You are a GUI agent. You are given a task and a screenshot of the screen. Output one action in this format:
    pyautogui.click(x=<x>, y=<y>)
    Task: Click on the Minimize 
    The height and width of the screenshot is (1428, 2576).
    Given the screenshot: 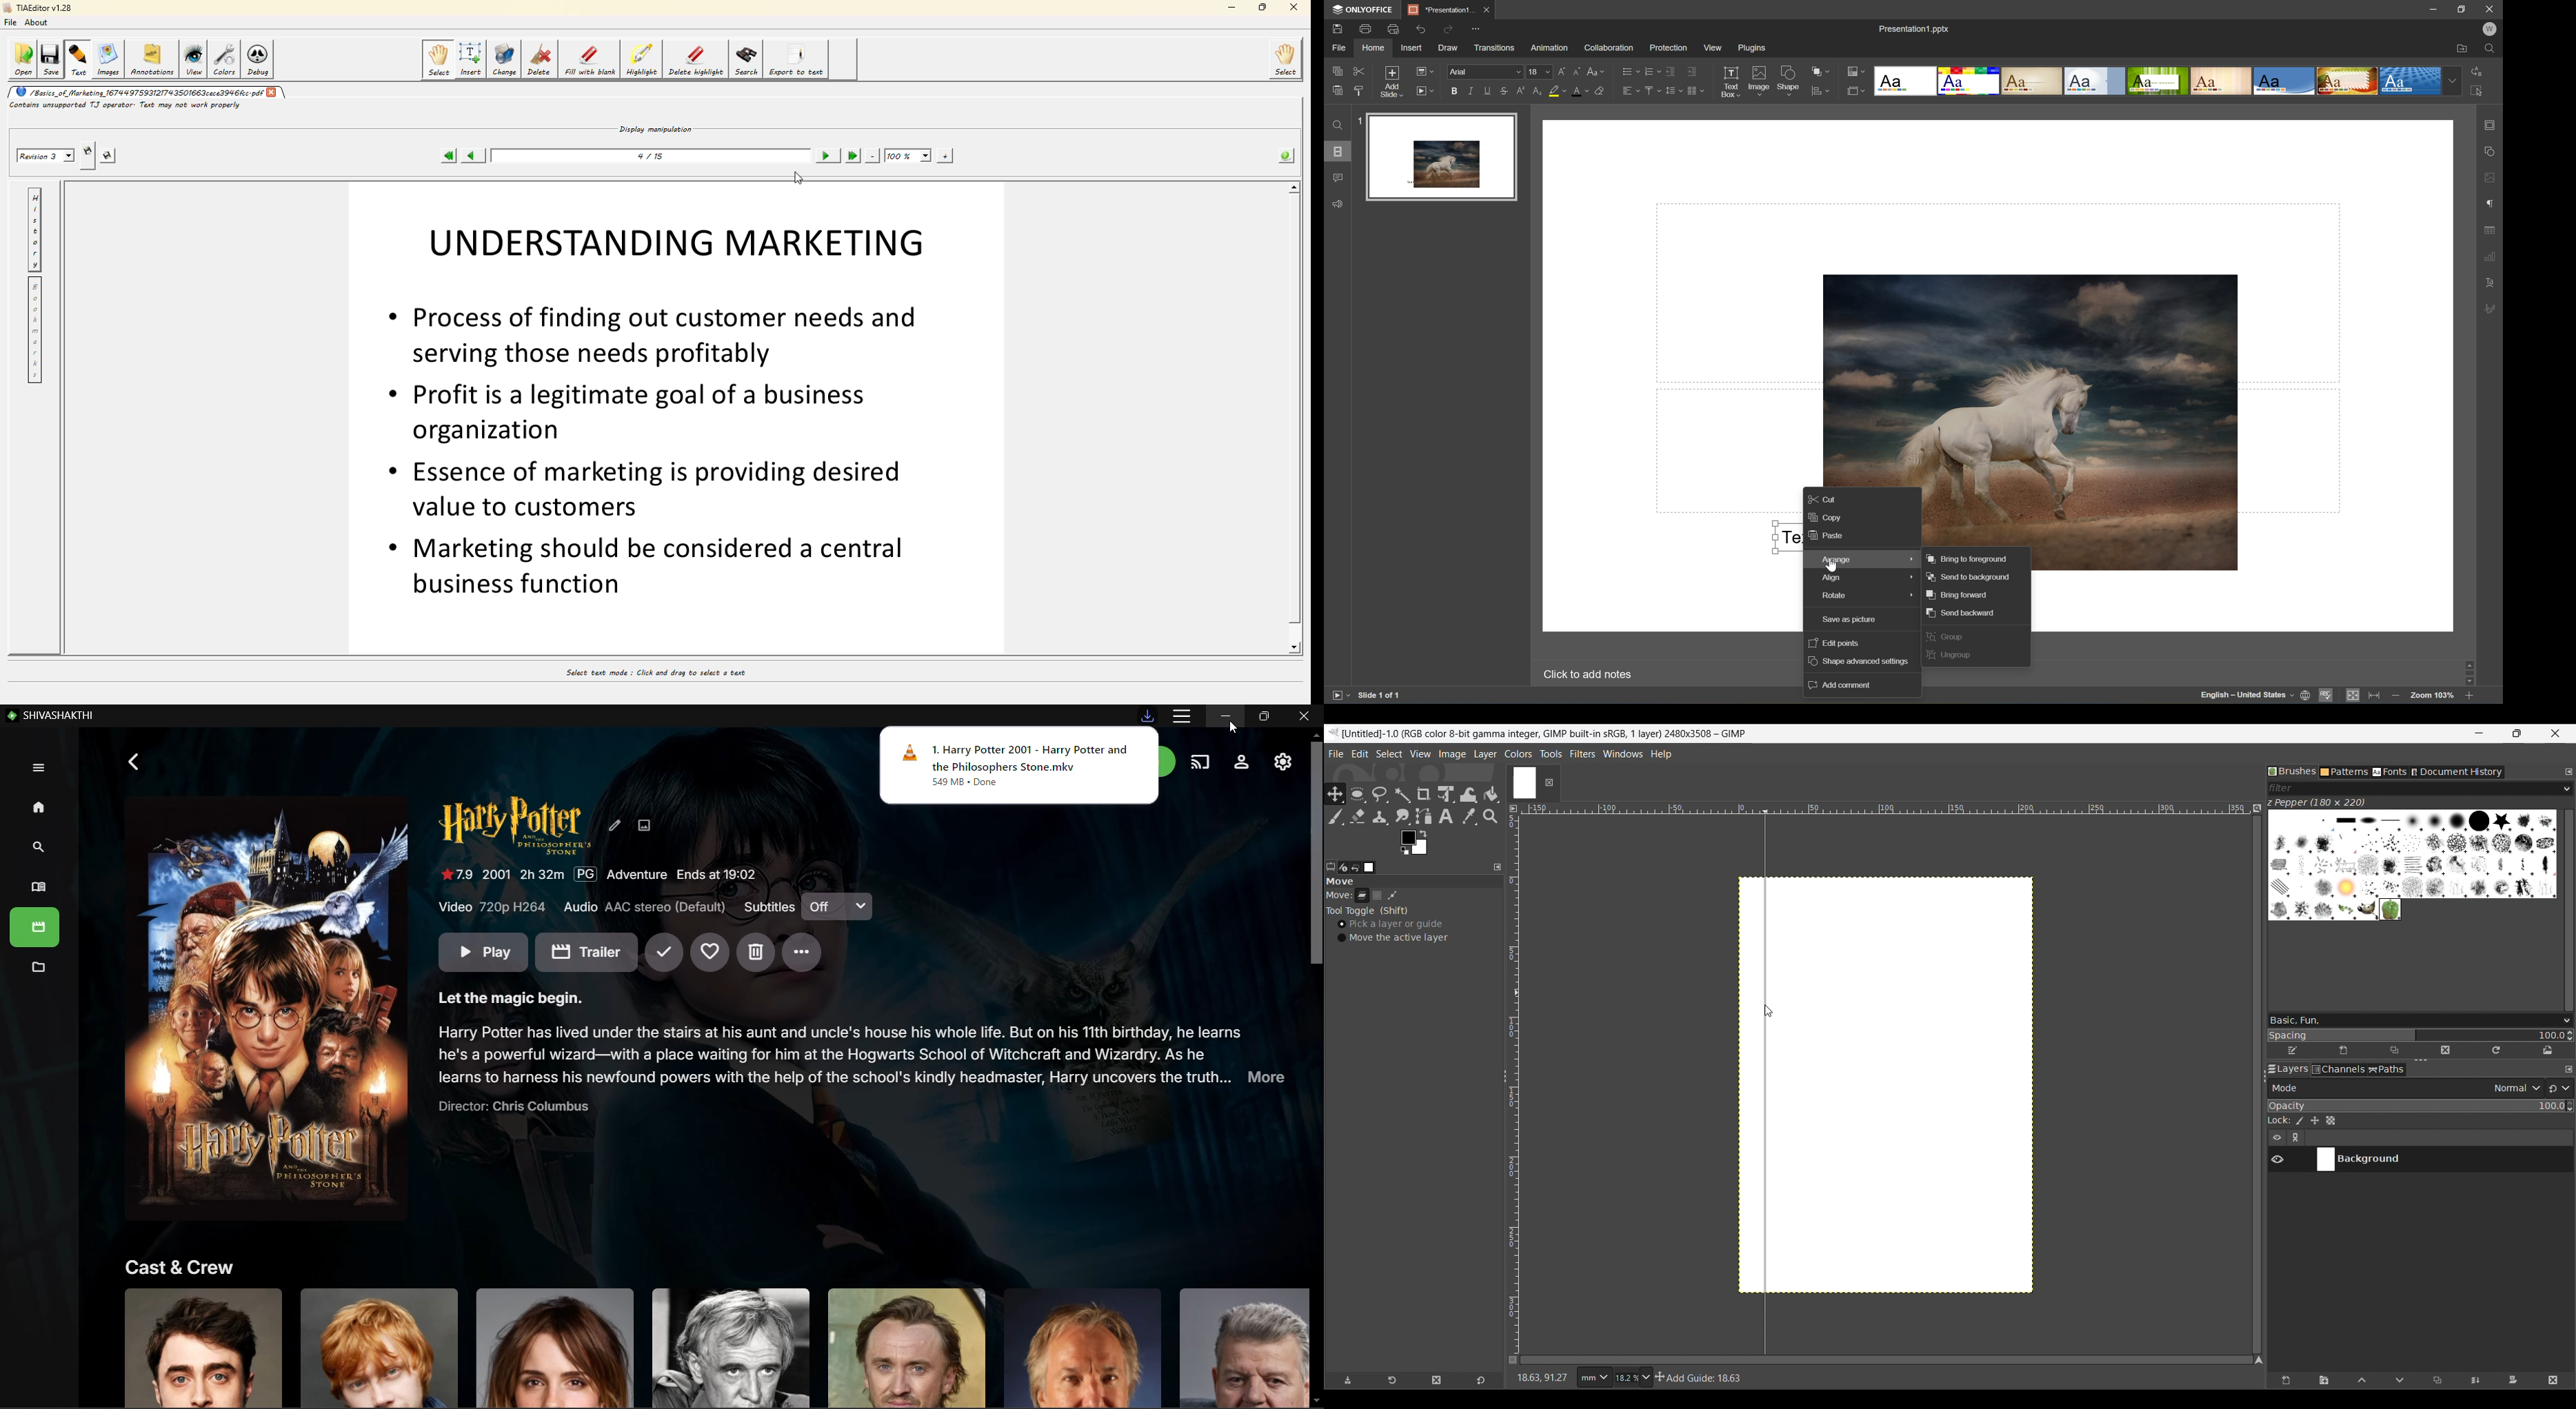 What is the action you would take?
    pyautogui.click(x=2480, y=733)
    